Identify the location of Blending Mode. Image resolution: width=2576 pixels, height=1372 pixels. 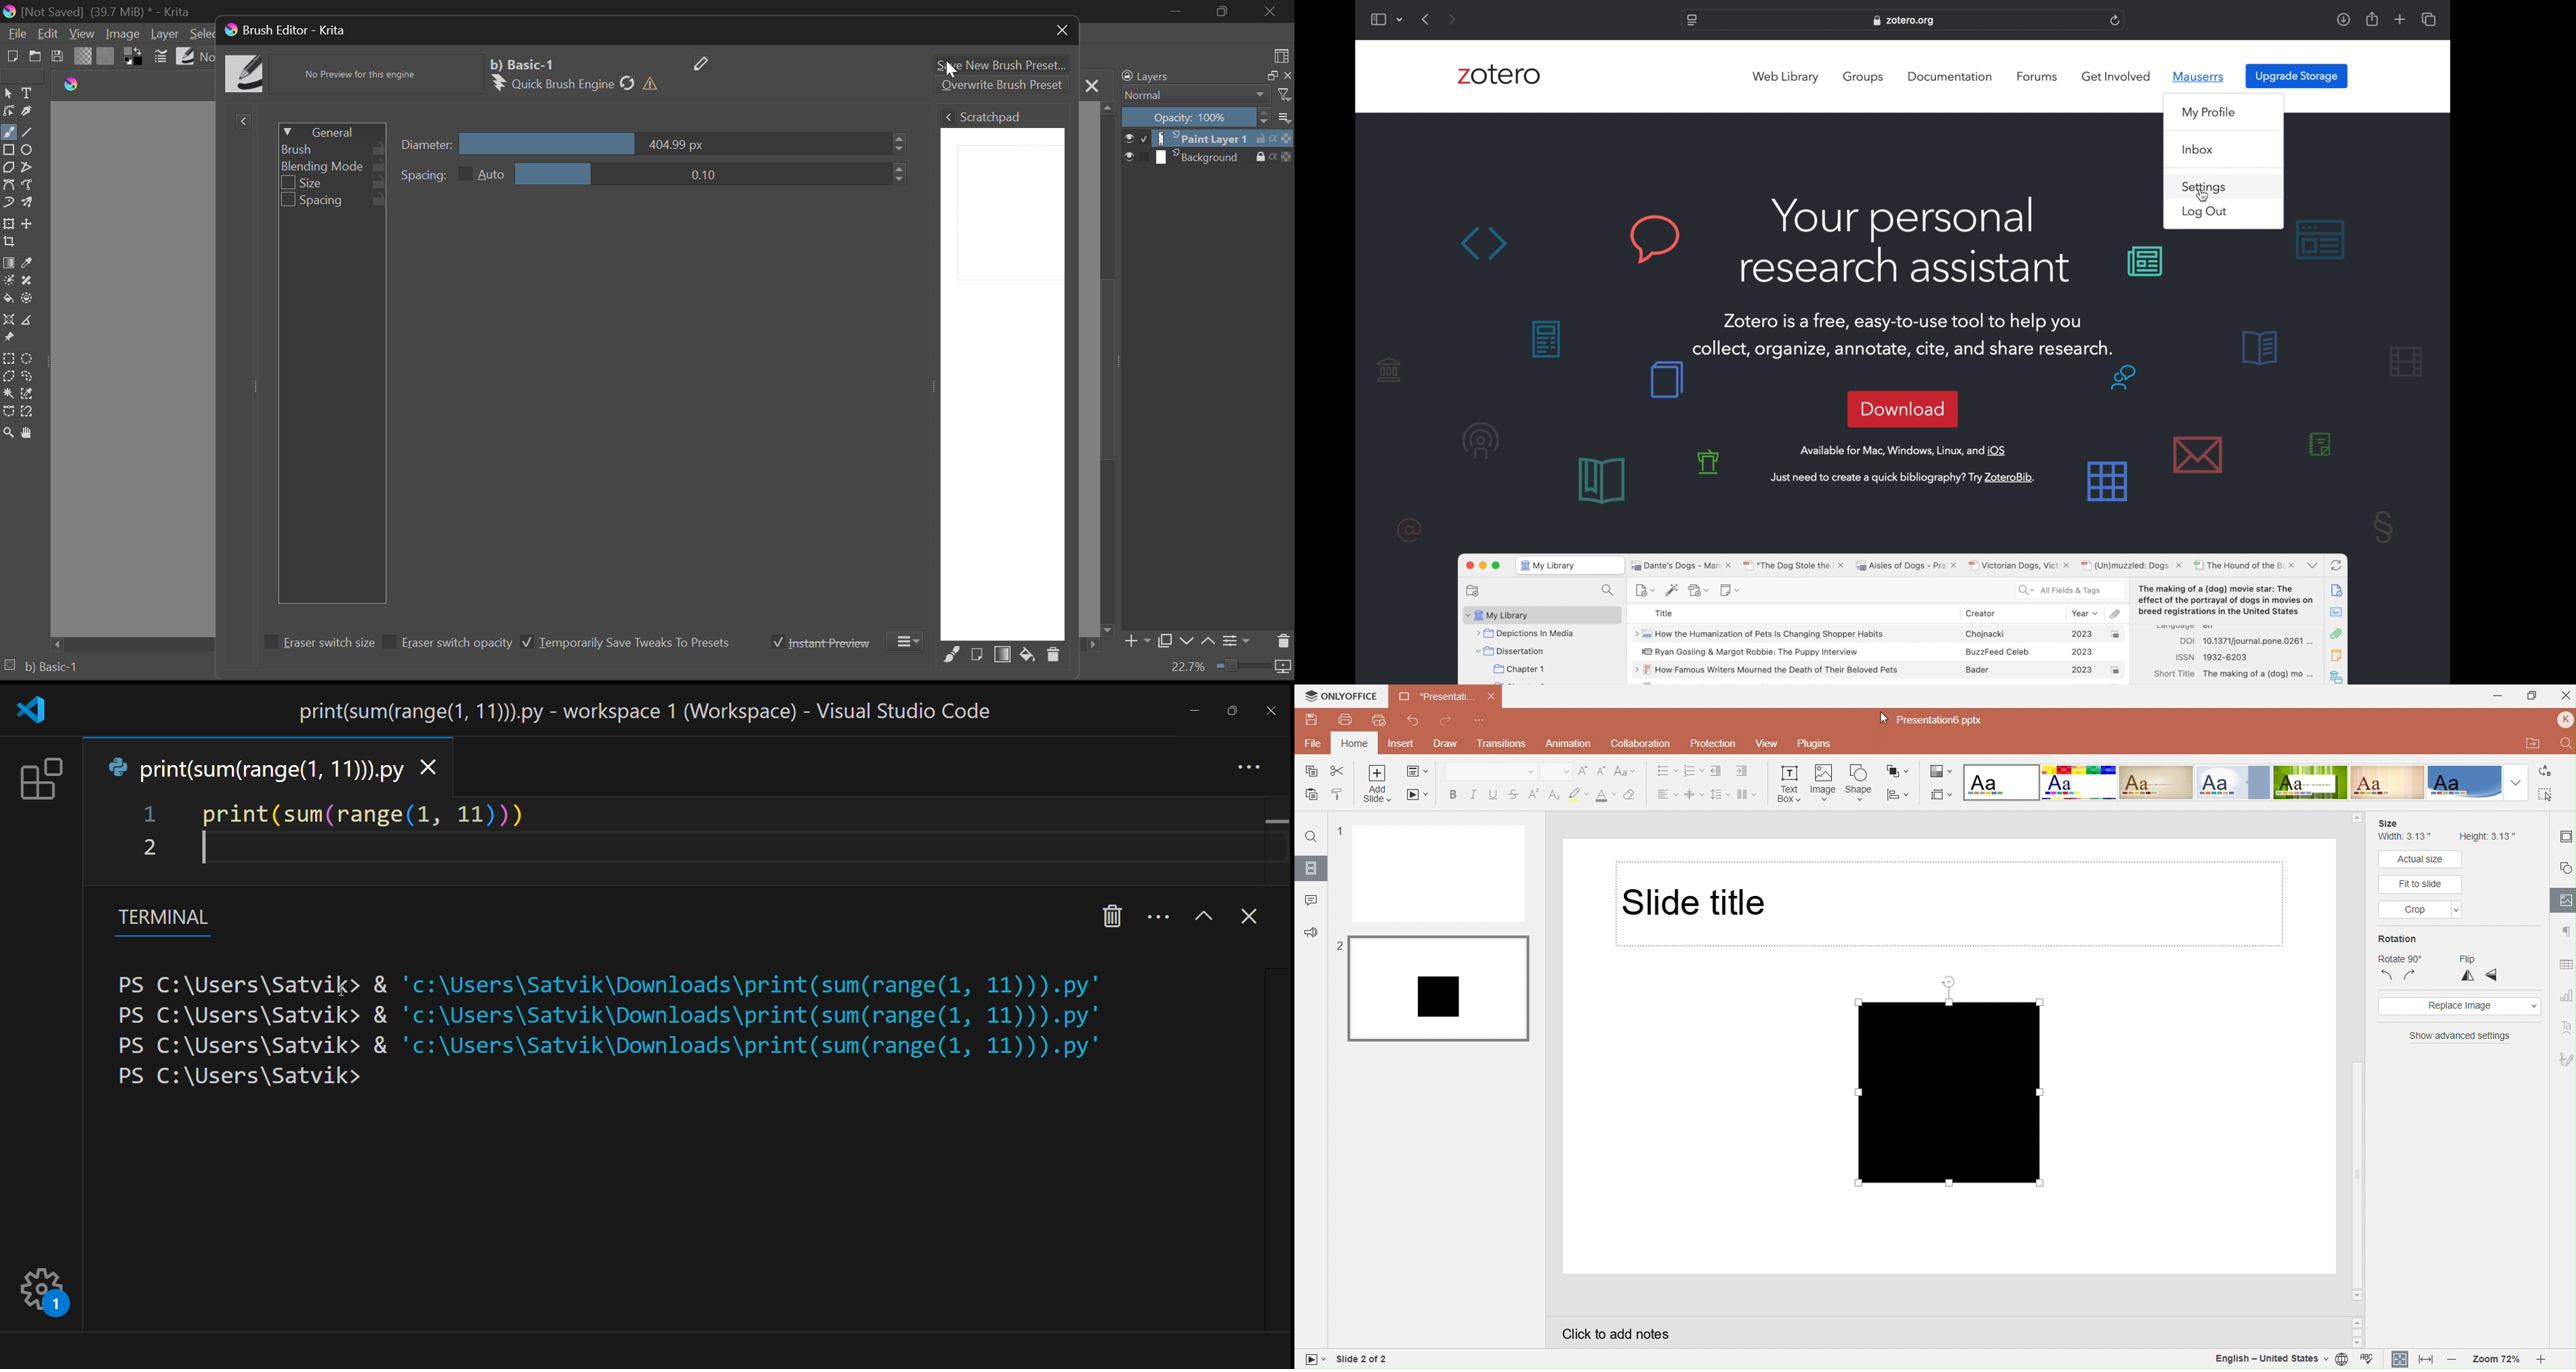
(1205, 96).